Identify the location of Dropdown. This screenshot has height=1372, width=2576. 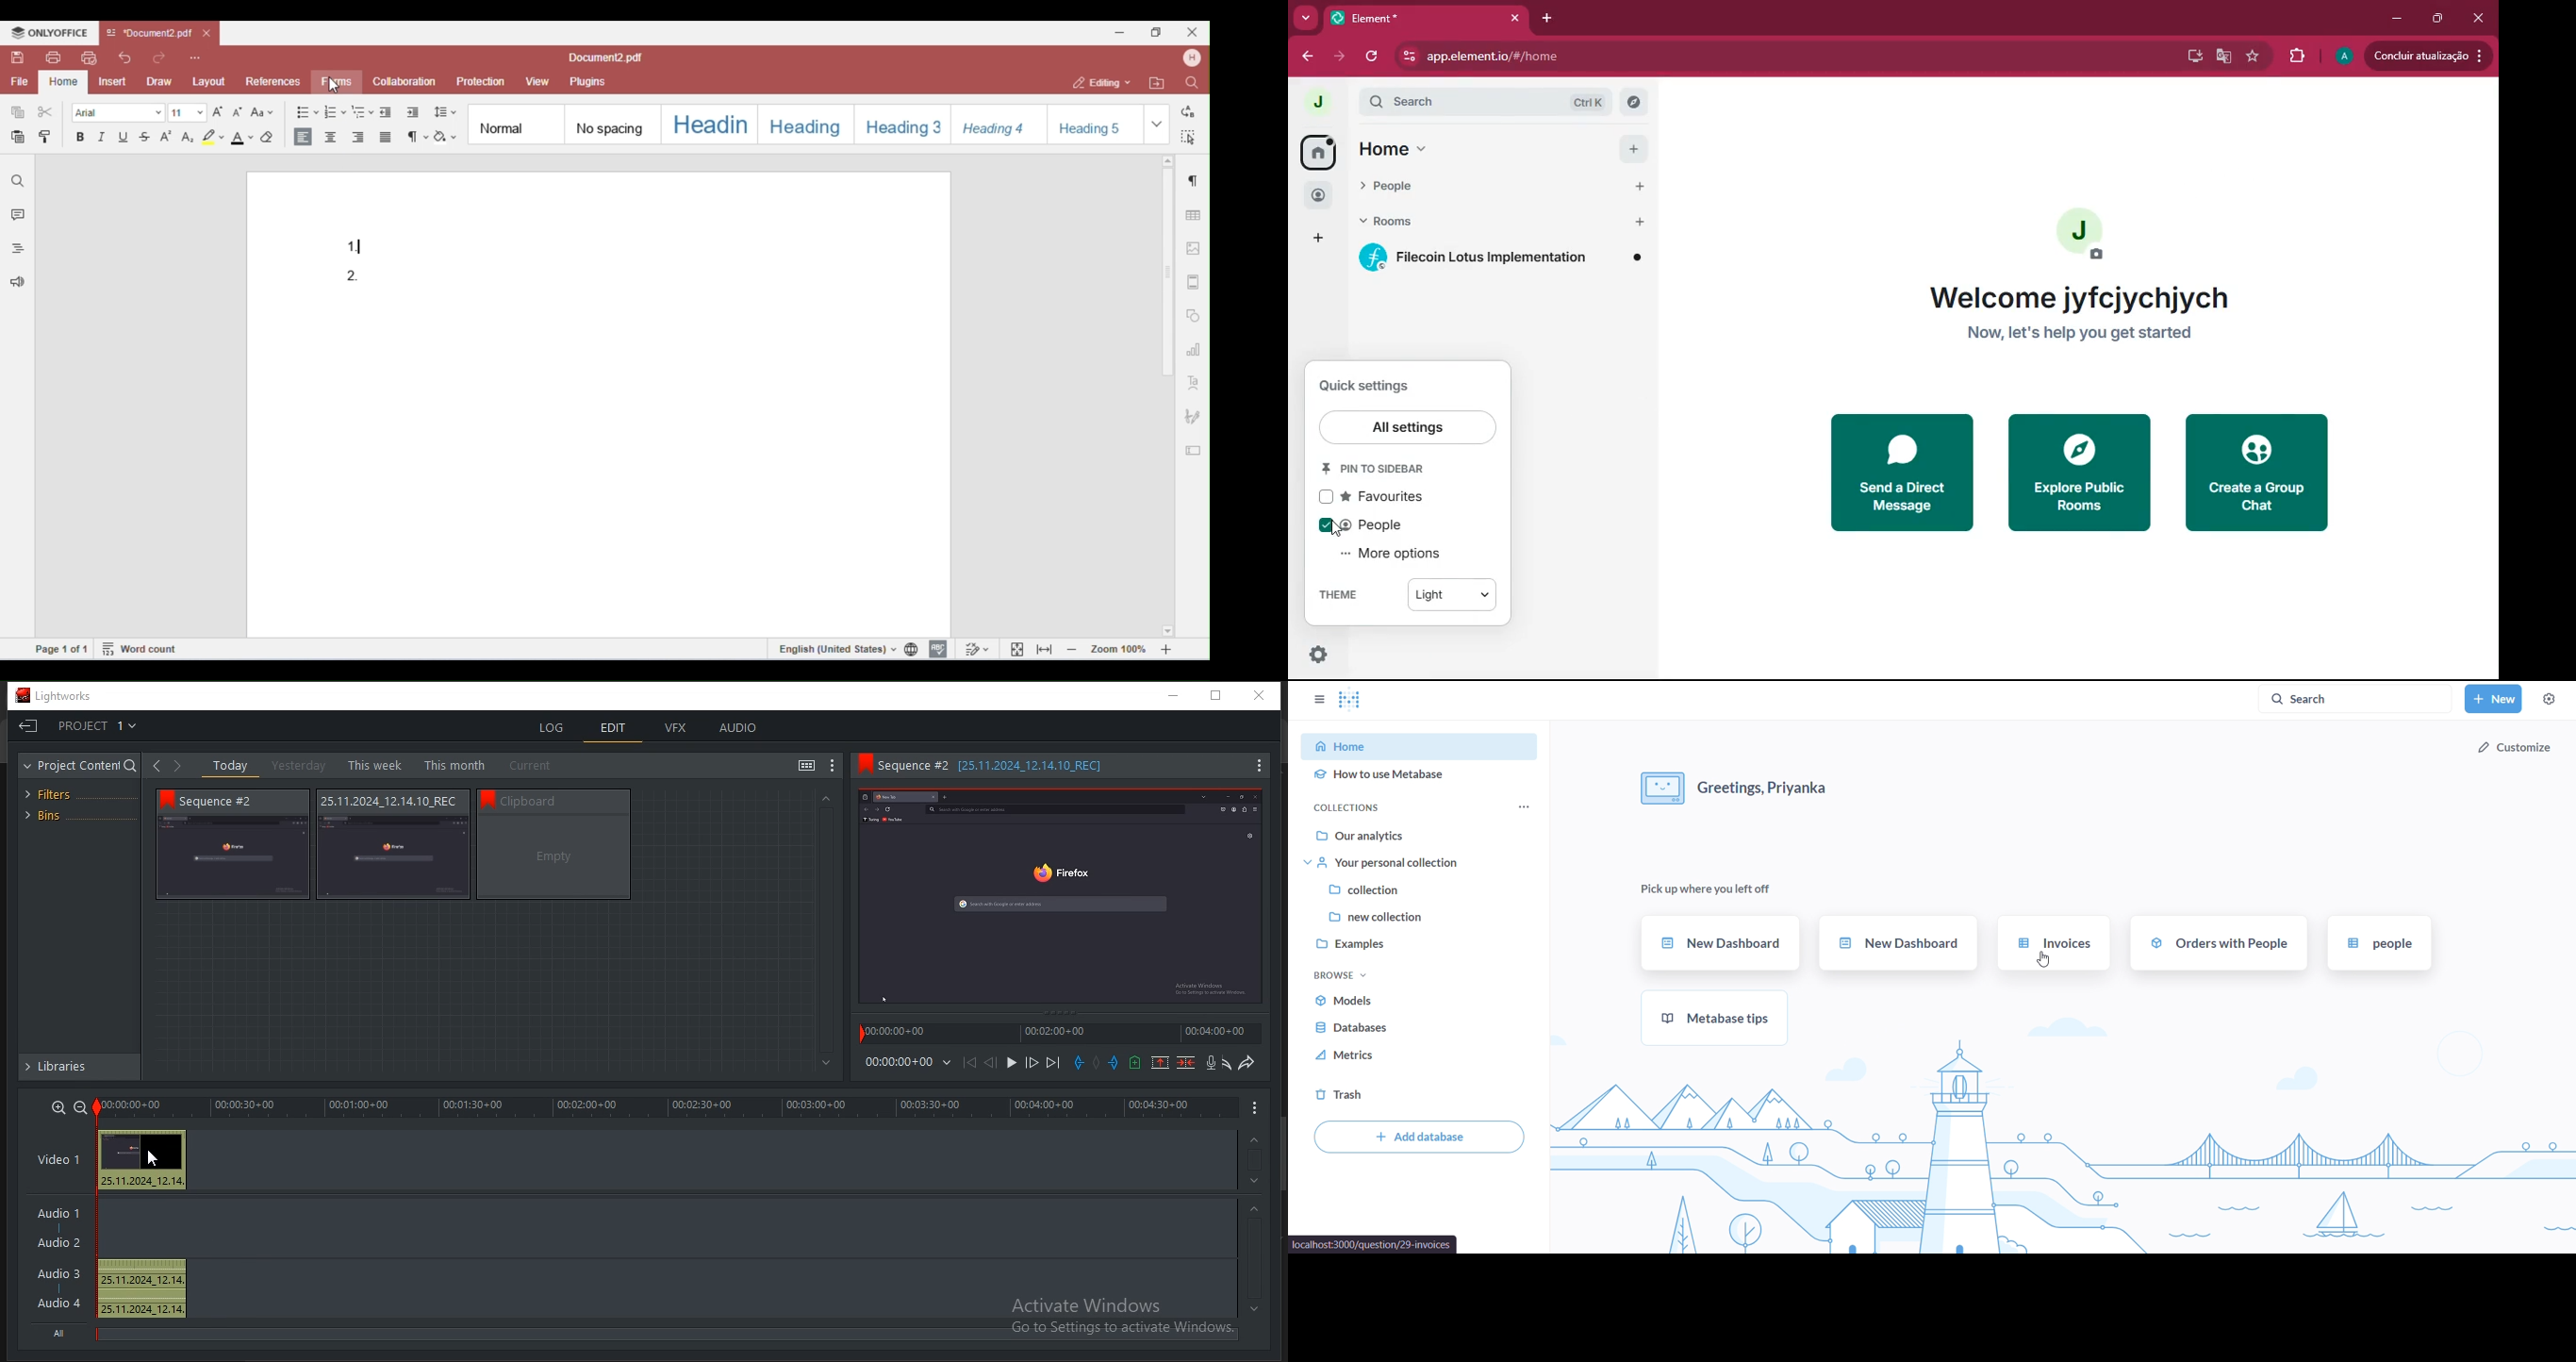
(944, 1065).